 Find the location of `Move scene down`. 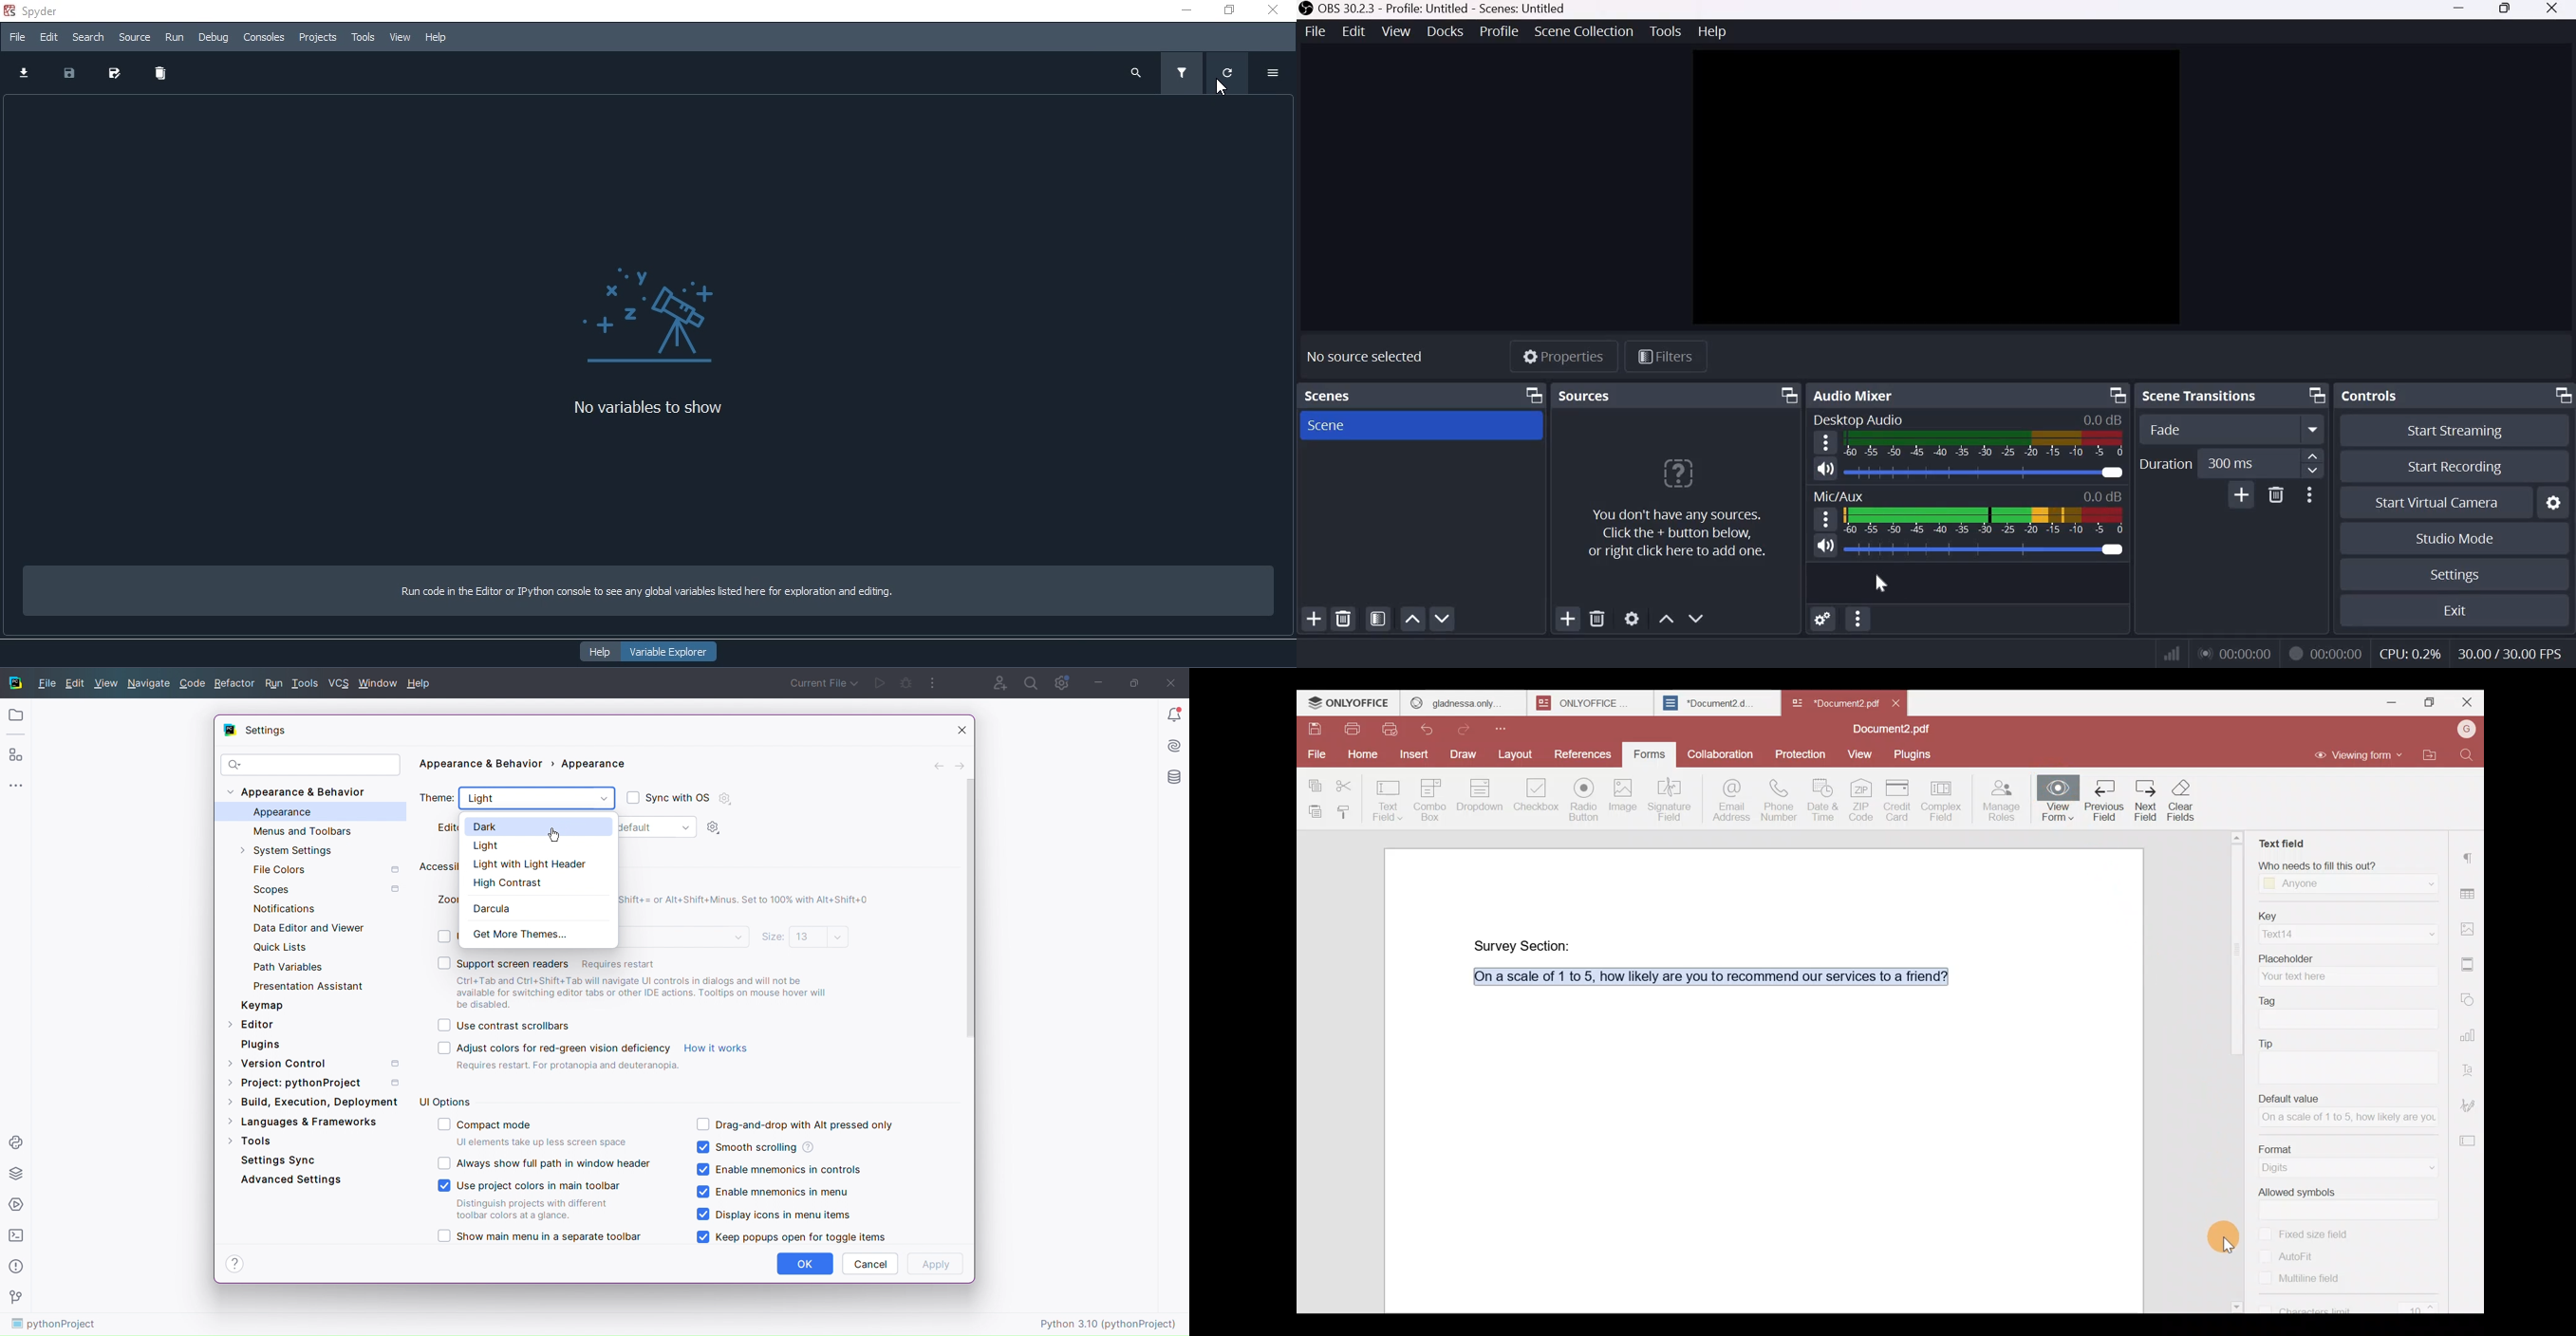

Move scene down is located at coordinates (1443, 619).